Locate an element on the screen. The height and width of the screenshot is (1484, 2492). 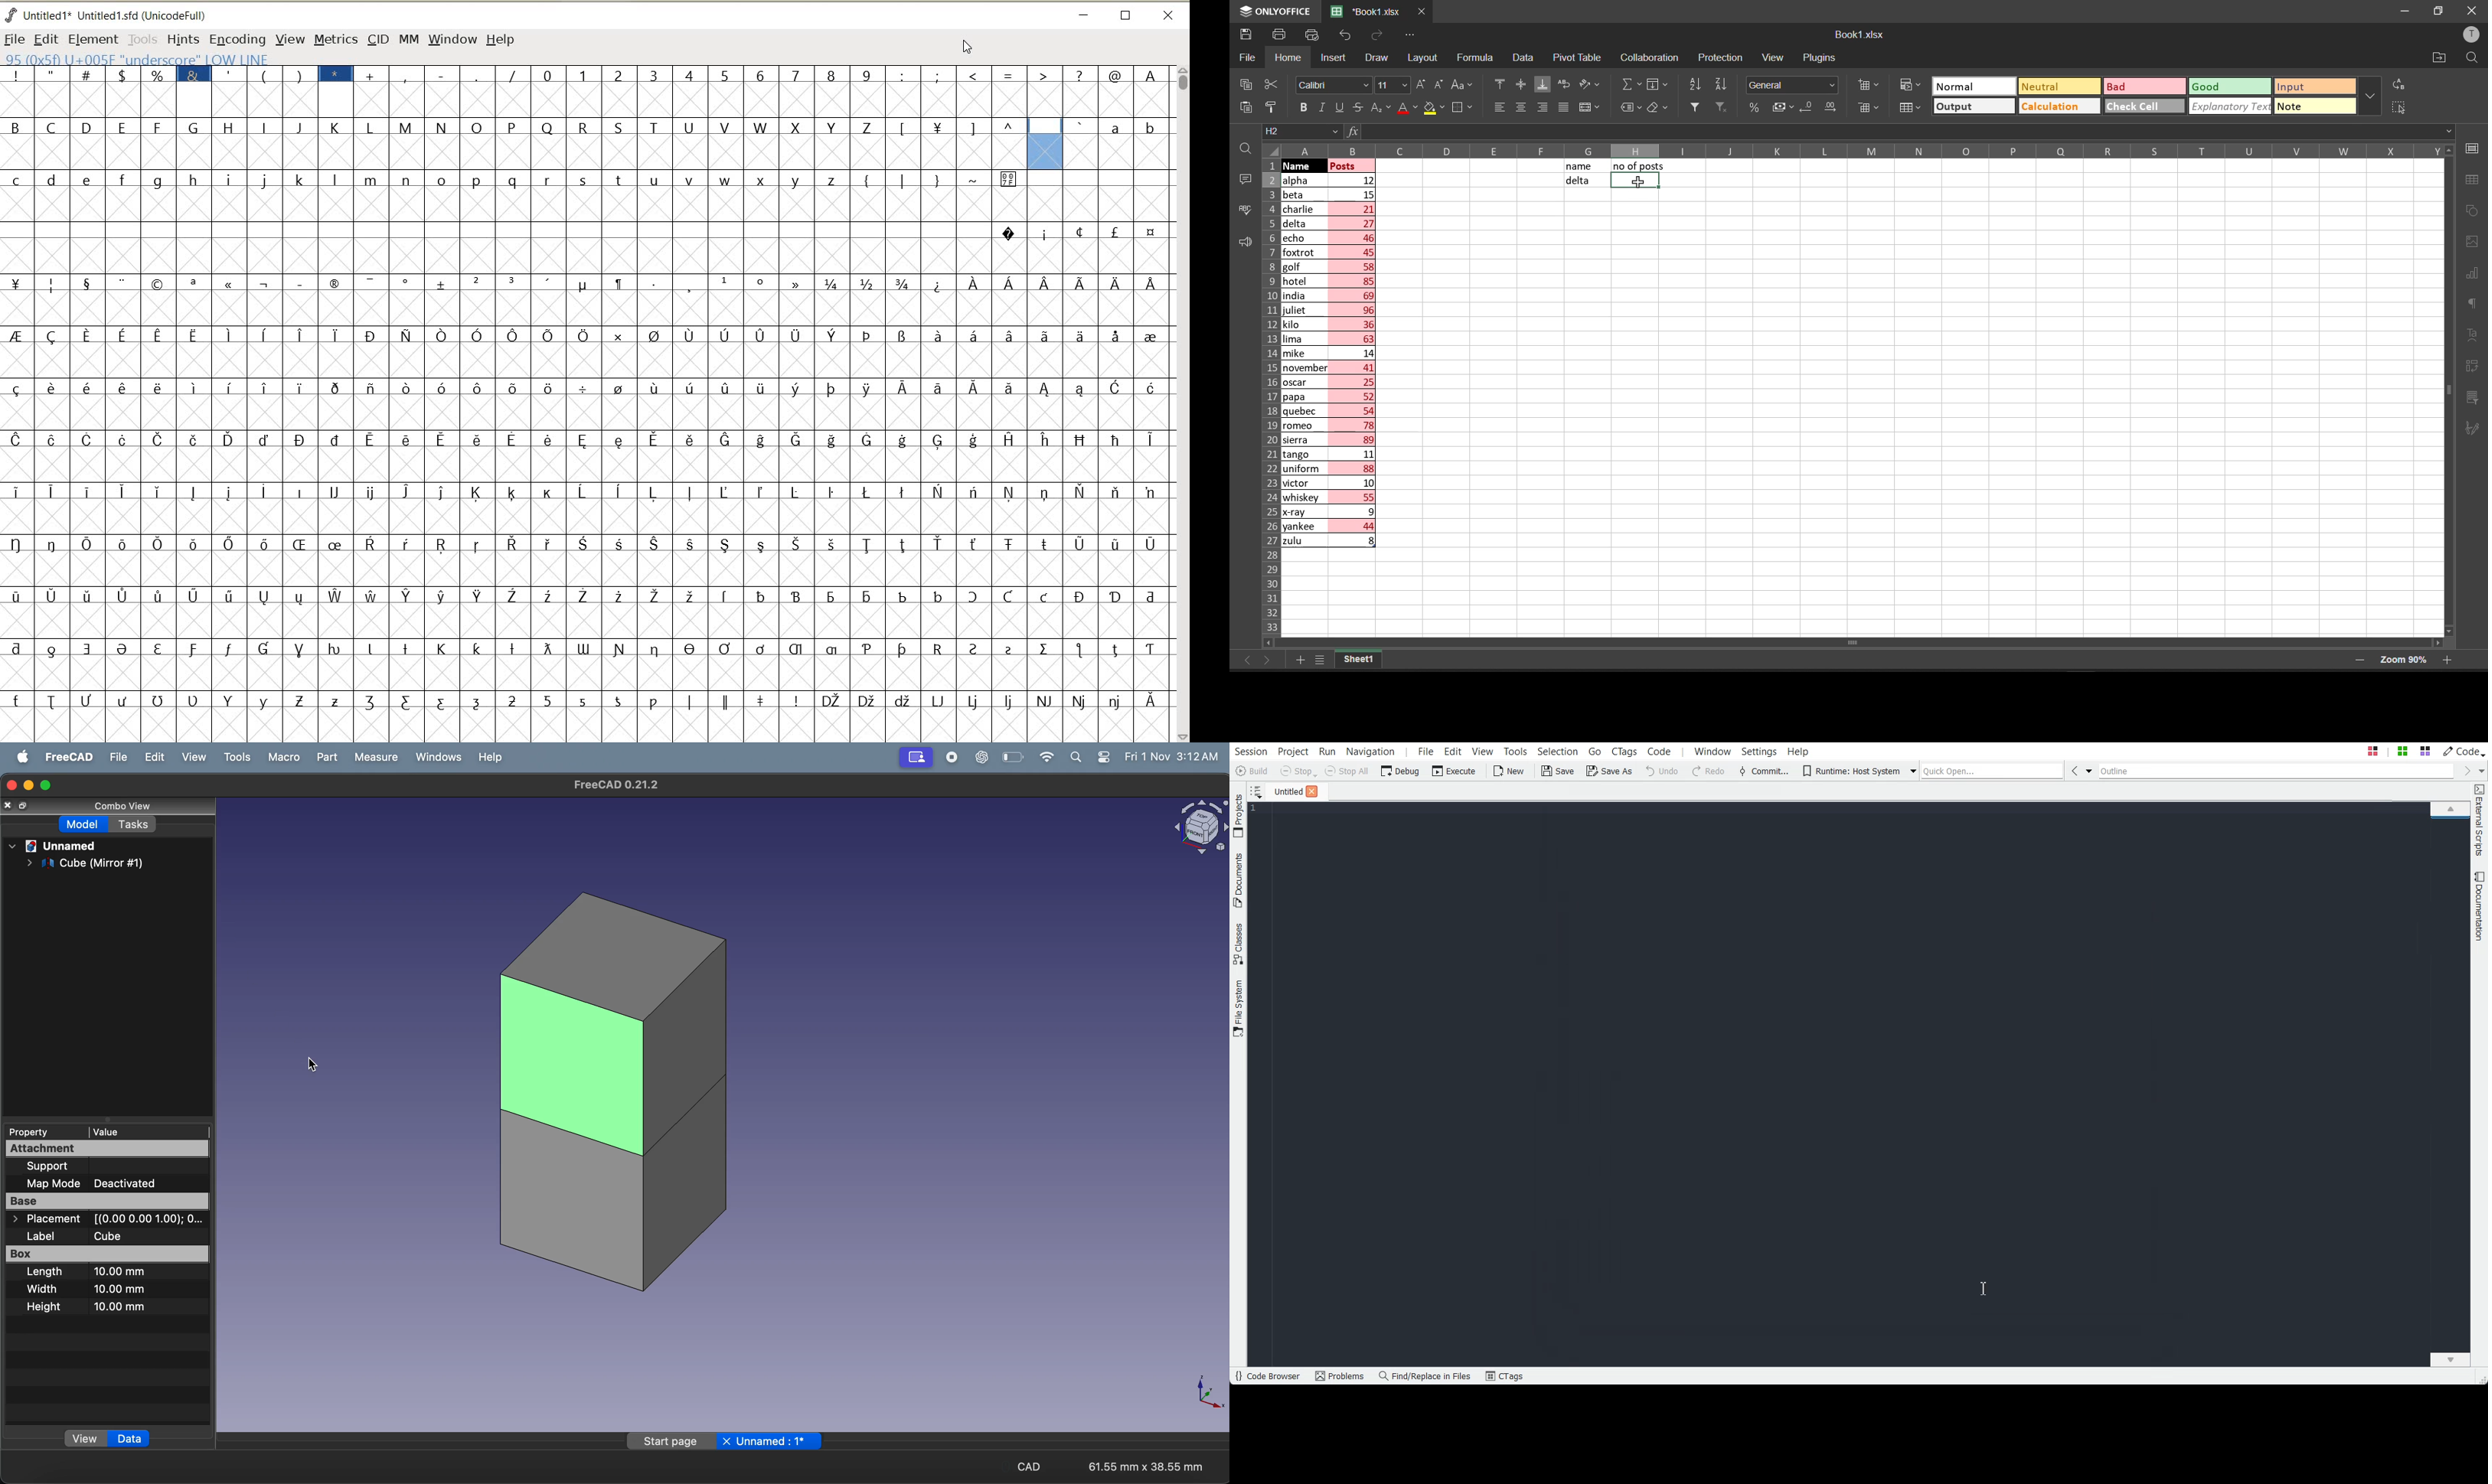
note is located at coordinates (2299, 105).